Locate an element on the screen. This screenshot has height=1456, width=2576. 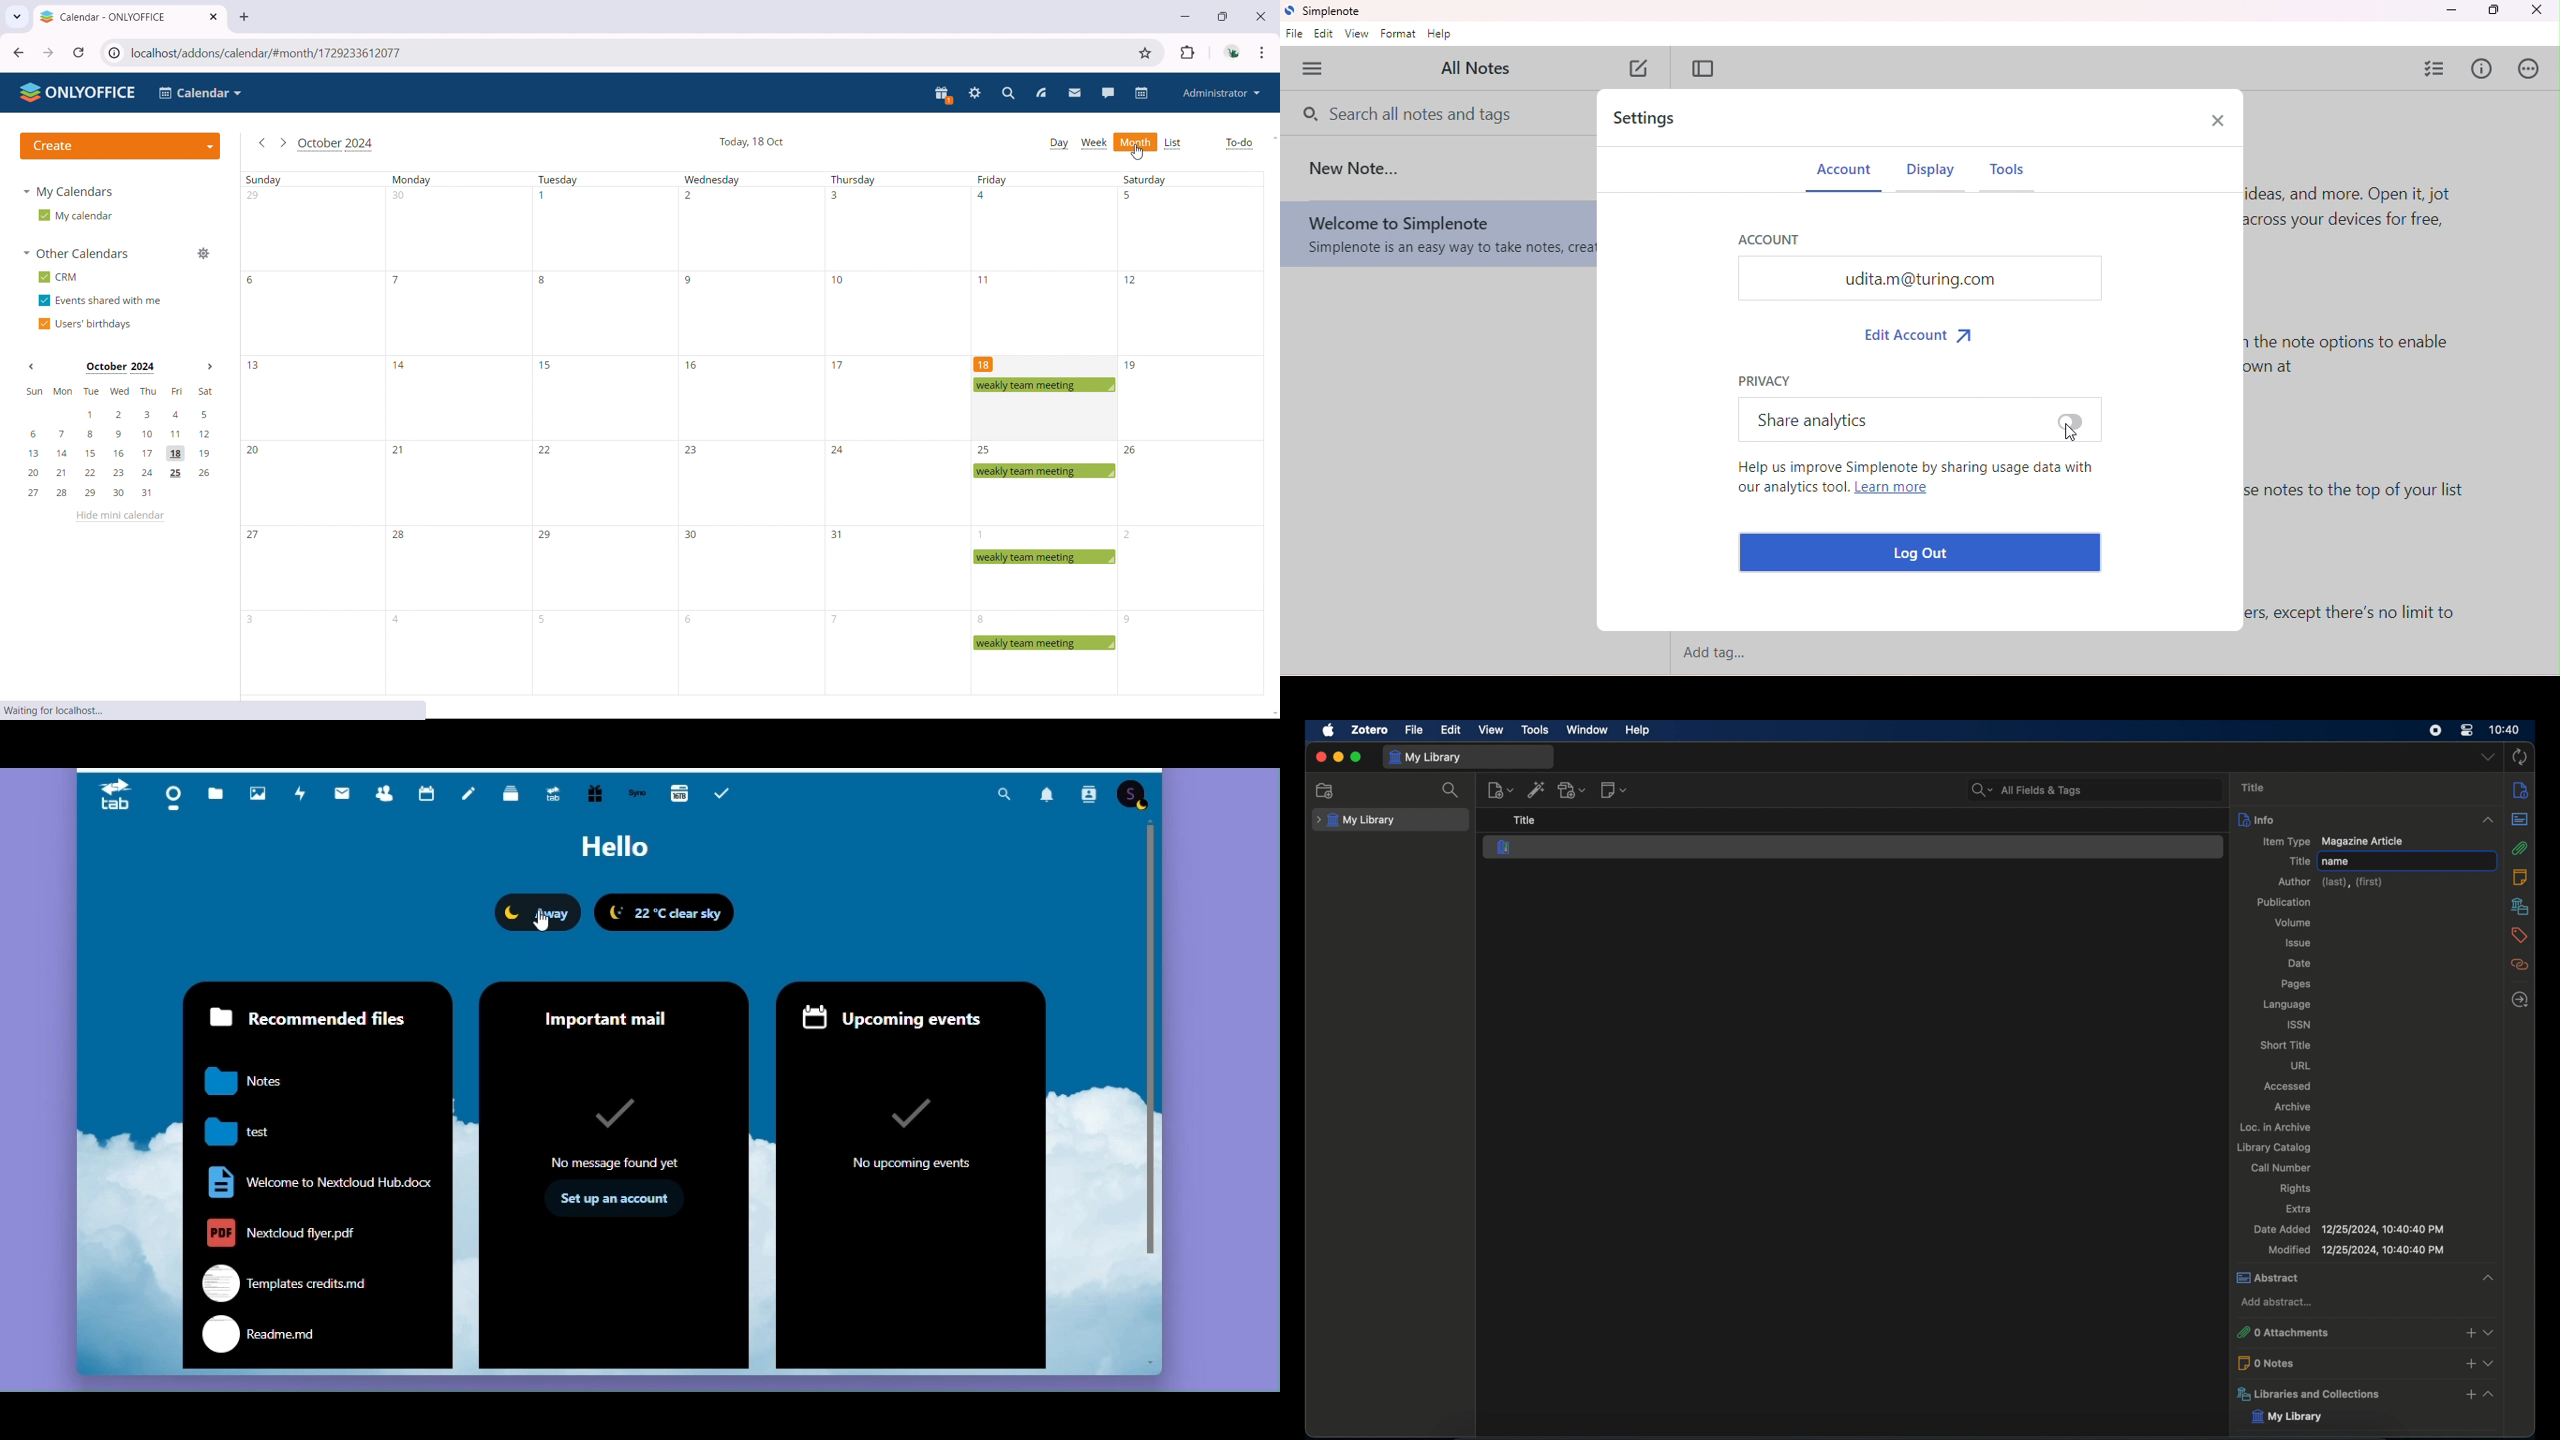
my calendars is located at coordinates (68, 192).